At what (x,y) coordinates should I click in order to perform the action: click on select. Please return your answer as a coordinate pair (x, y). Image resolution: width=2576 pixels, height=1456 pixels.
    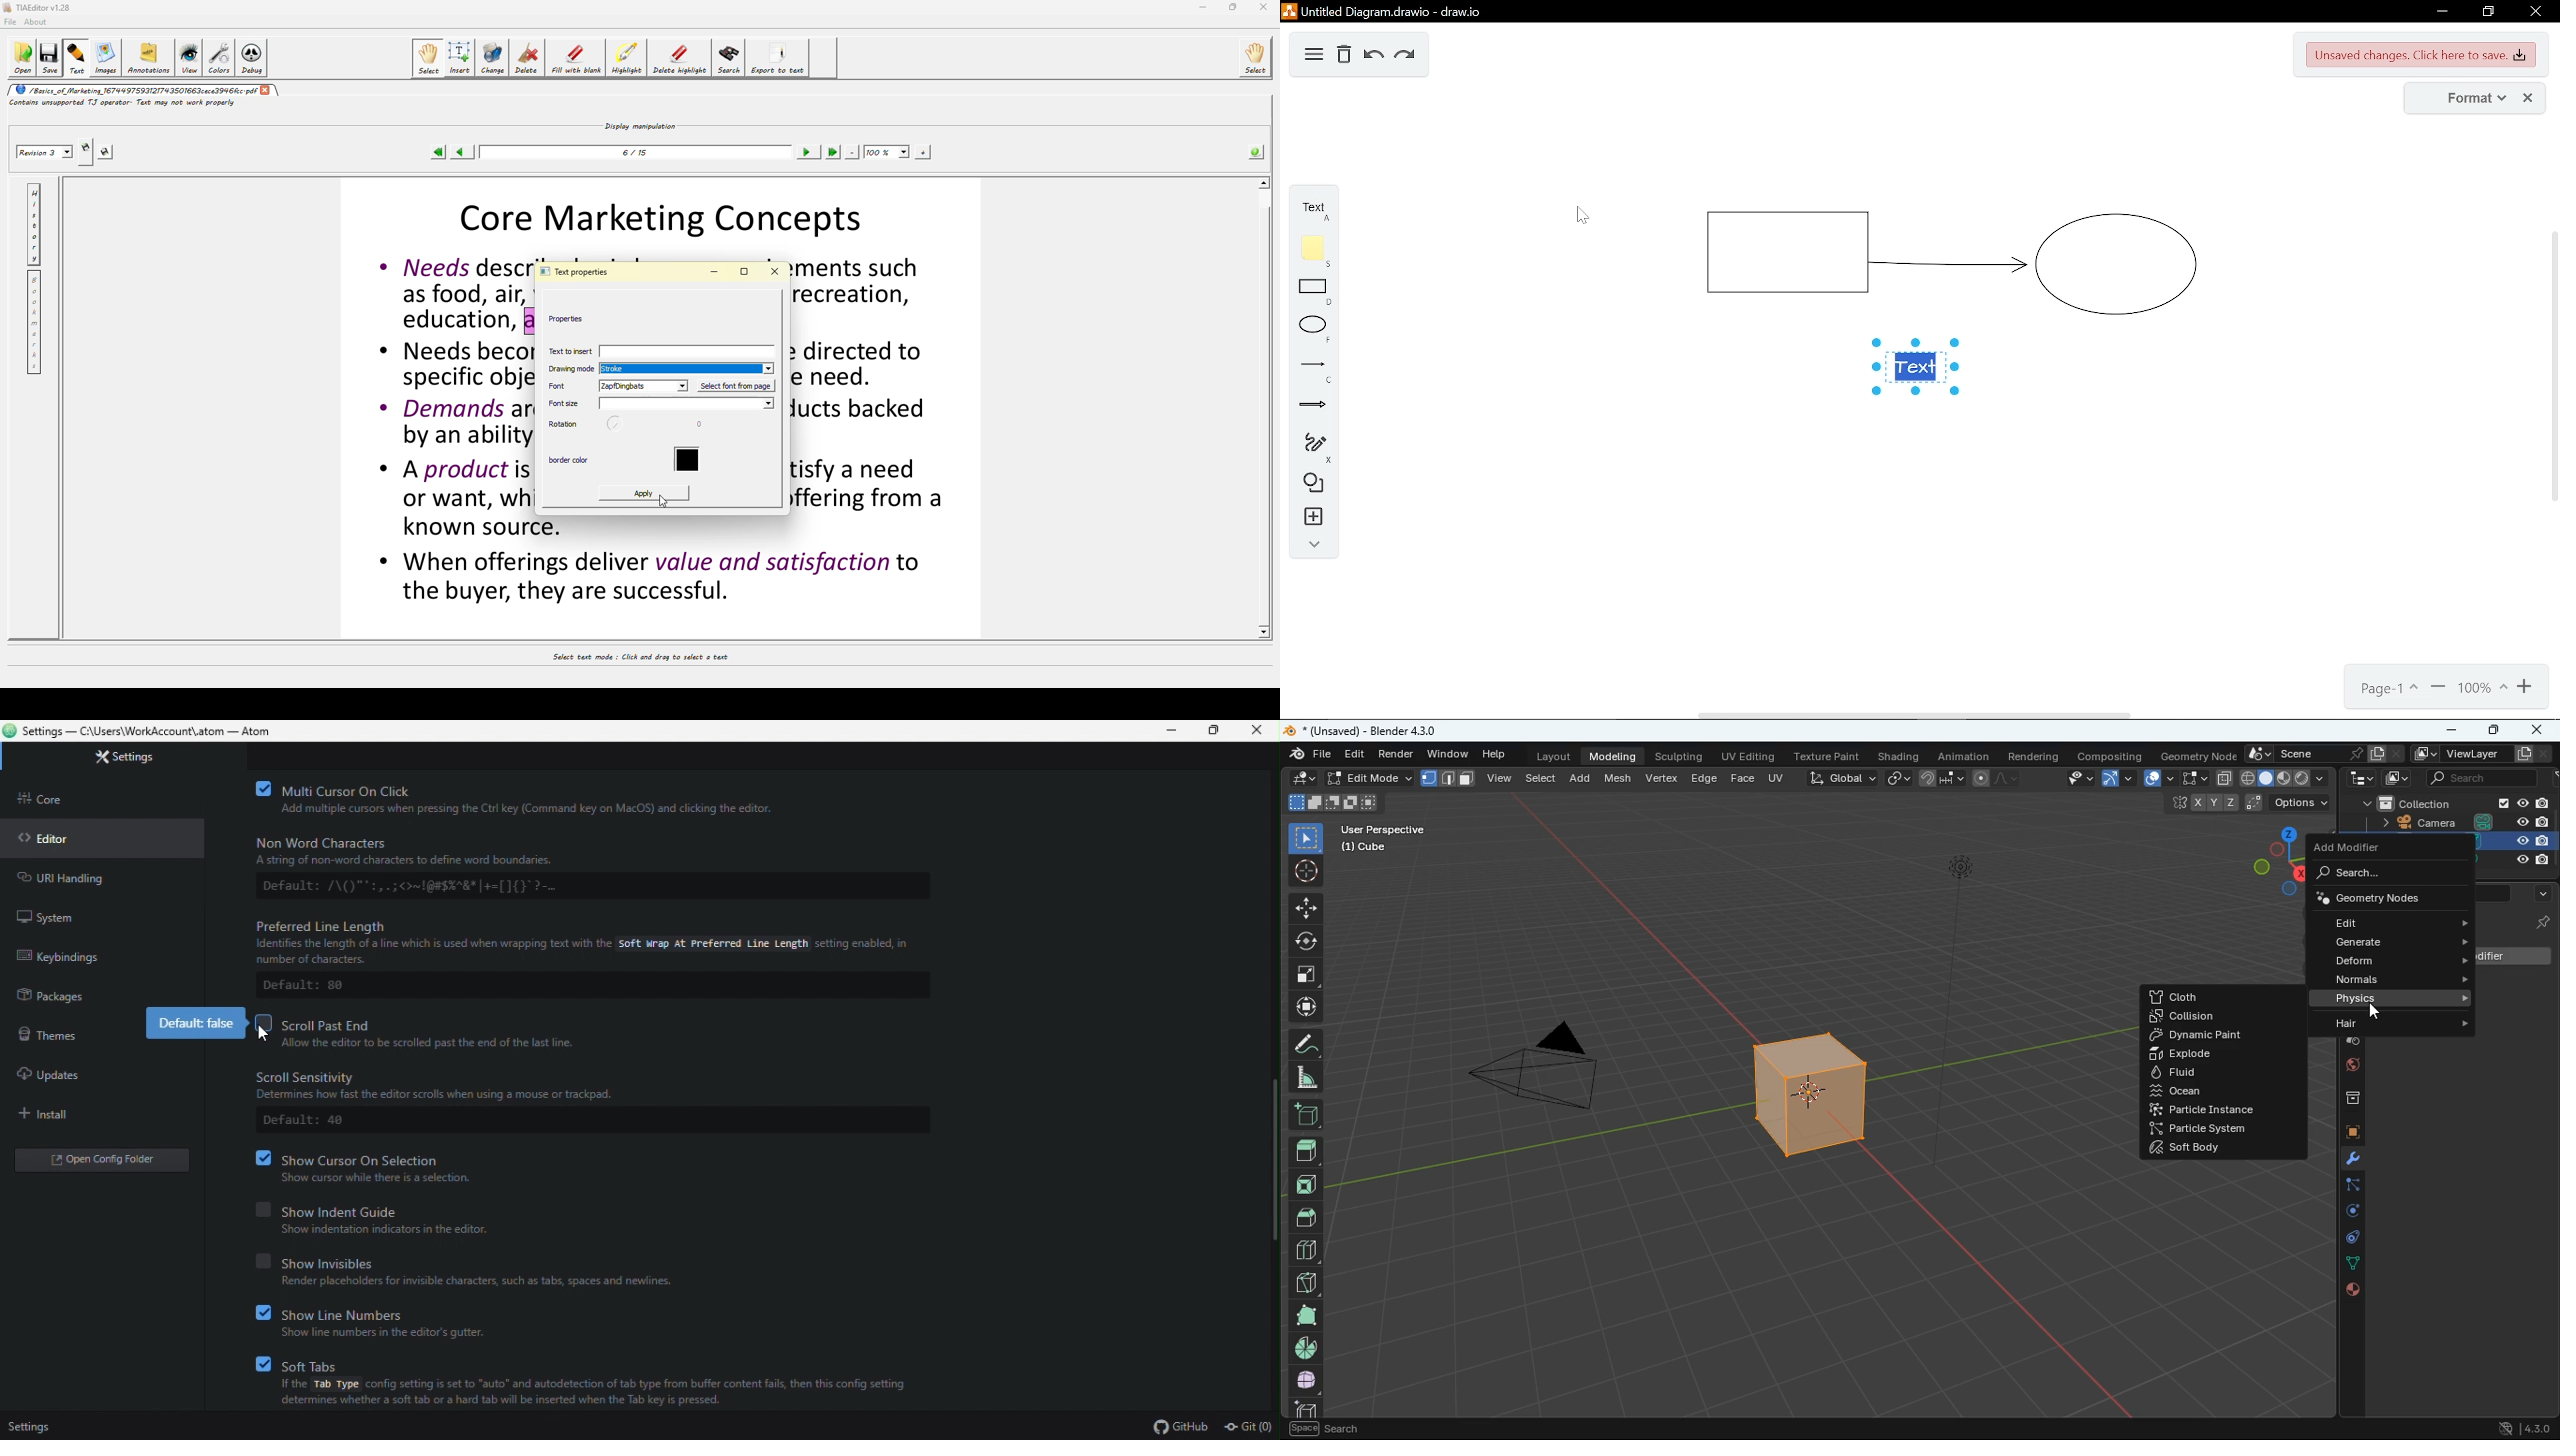
    Looking at the image, I should click on (2194, 779).